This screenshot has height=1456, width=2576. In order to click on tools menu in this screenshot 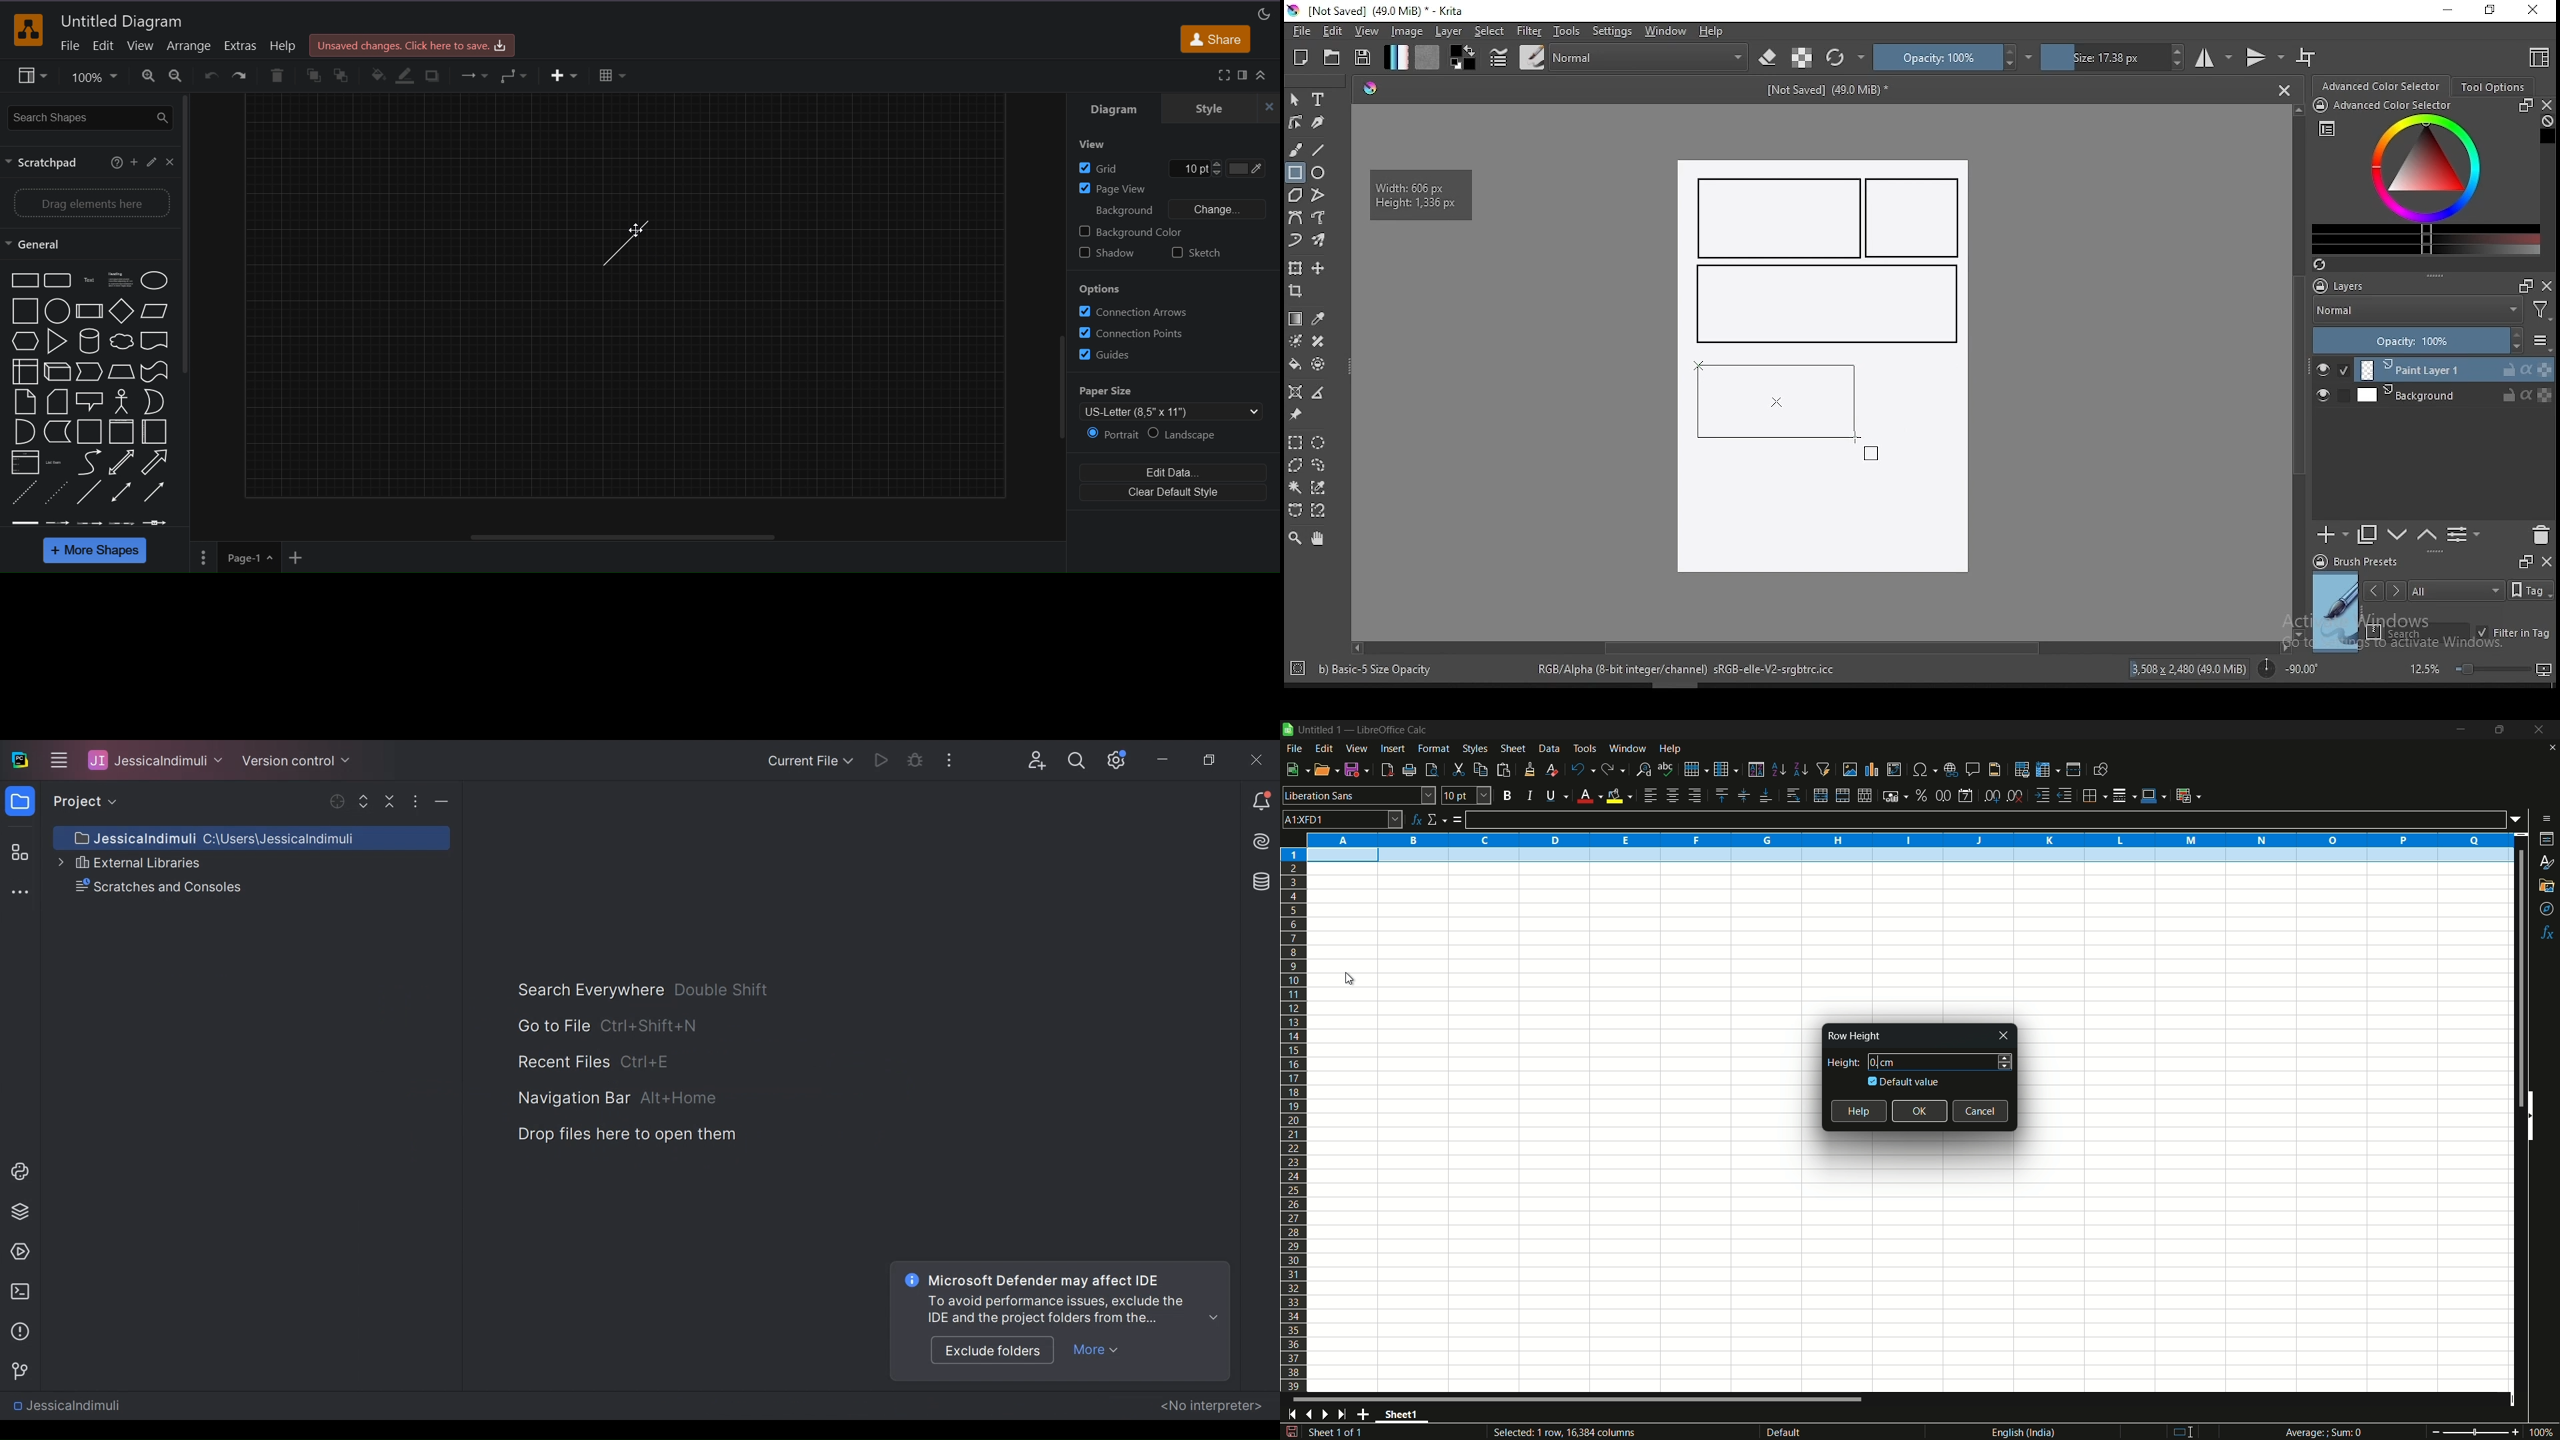, I will do `click(1584, 748)`.